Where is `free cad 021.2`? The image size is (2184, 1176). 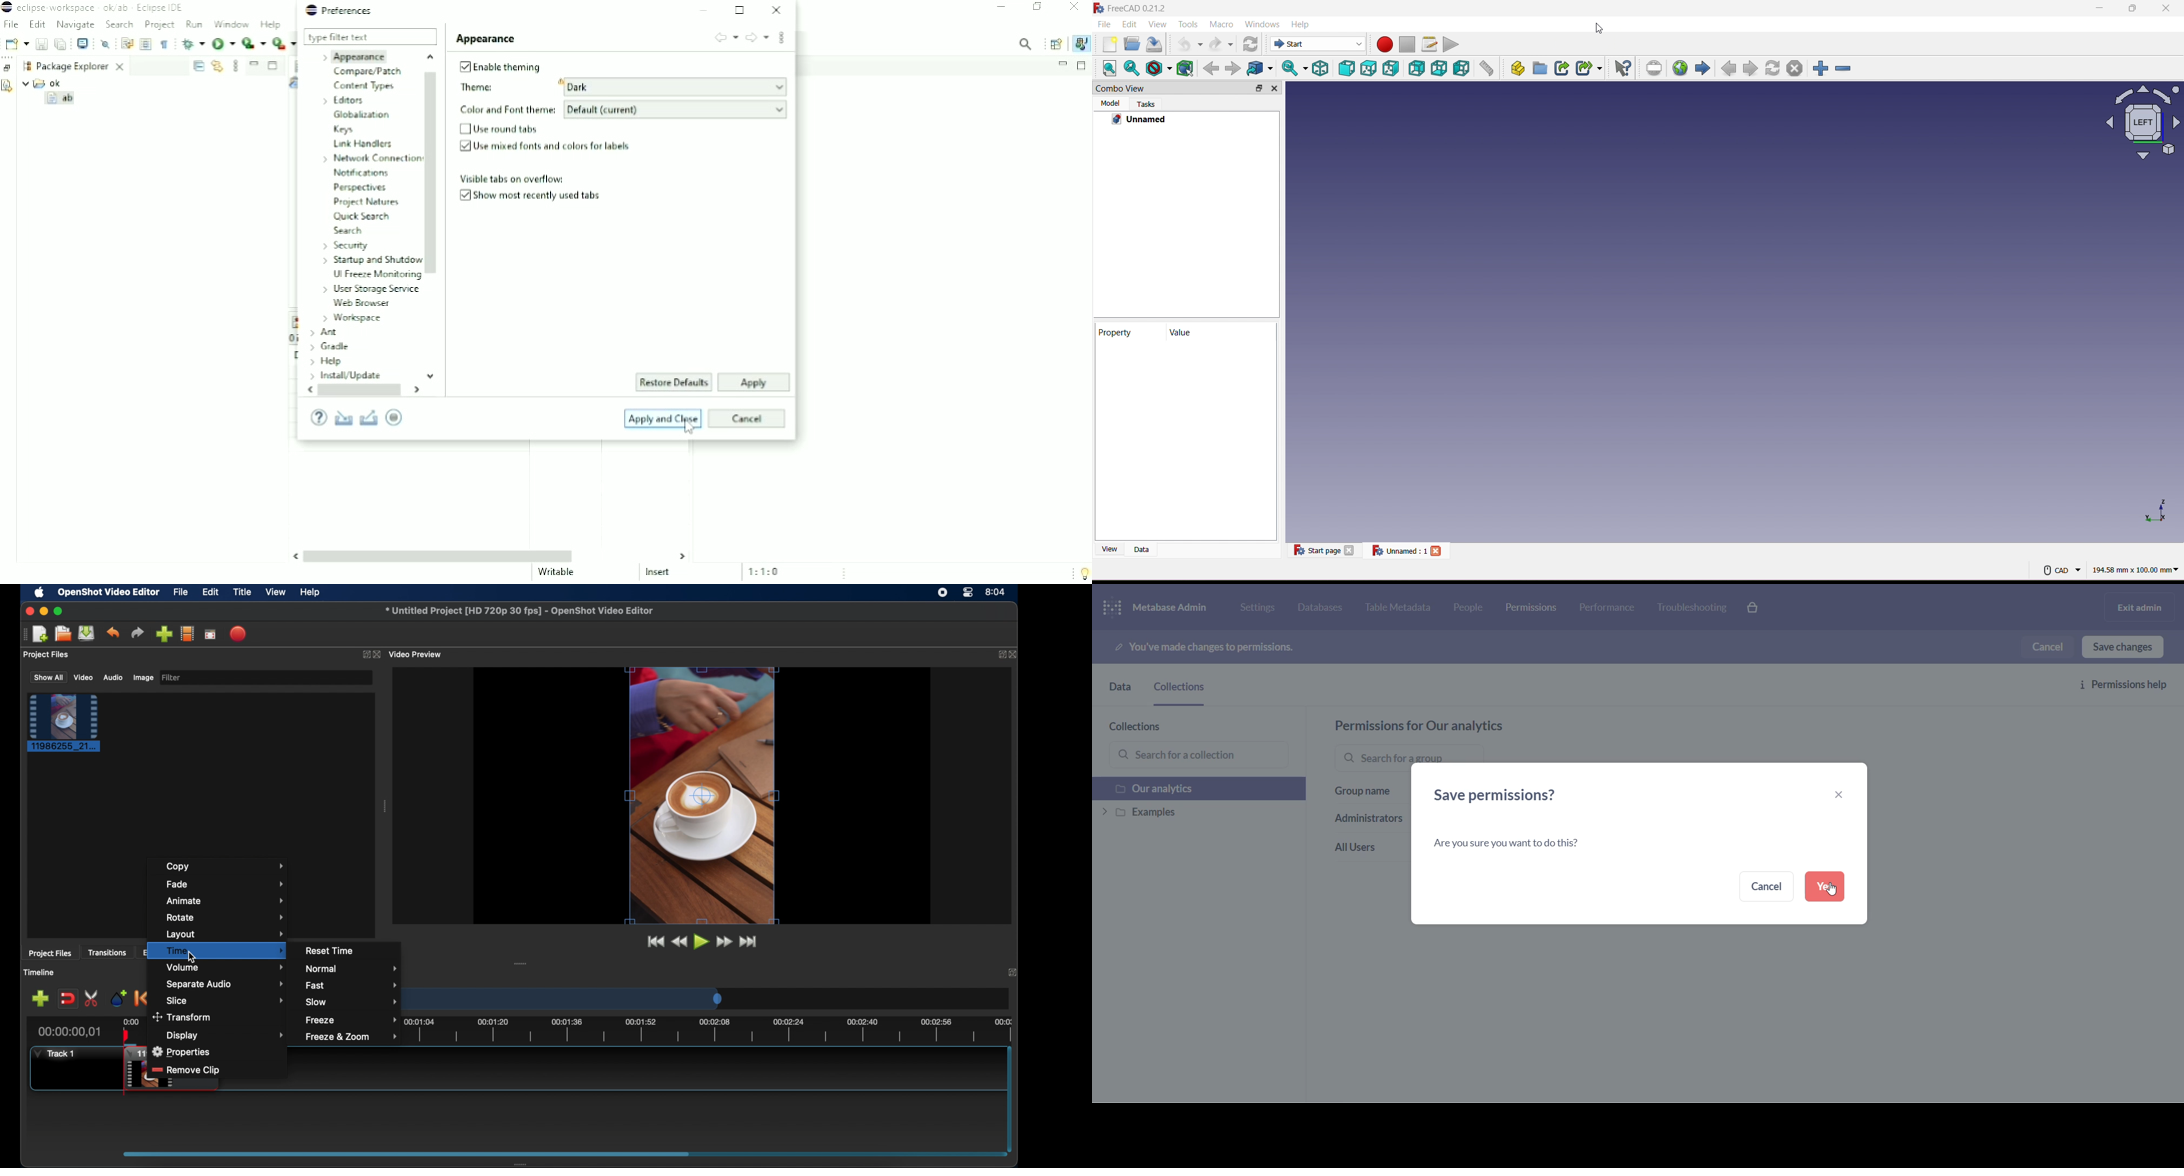 free cad 021.2 is located at coordinates (1151, 9).